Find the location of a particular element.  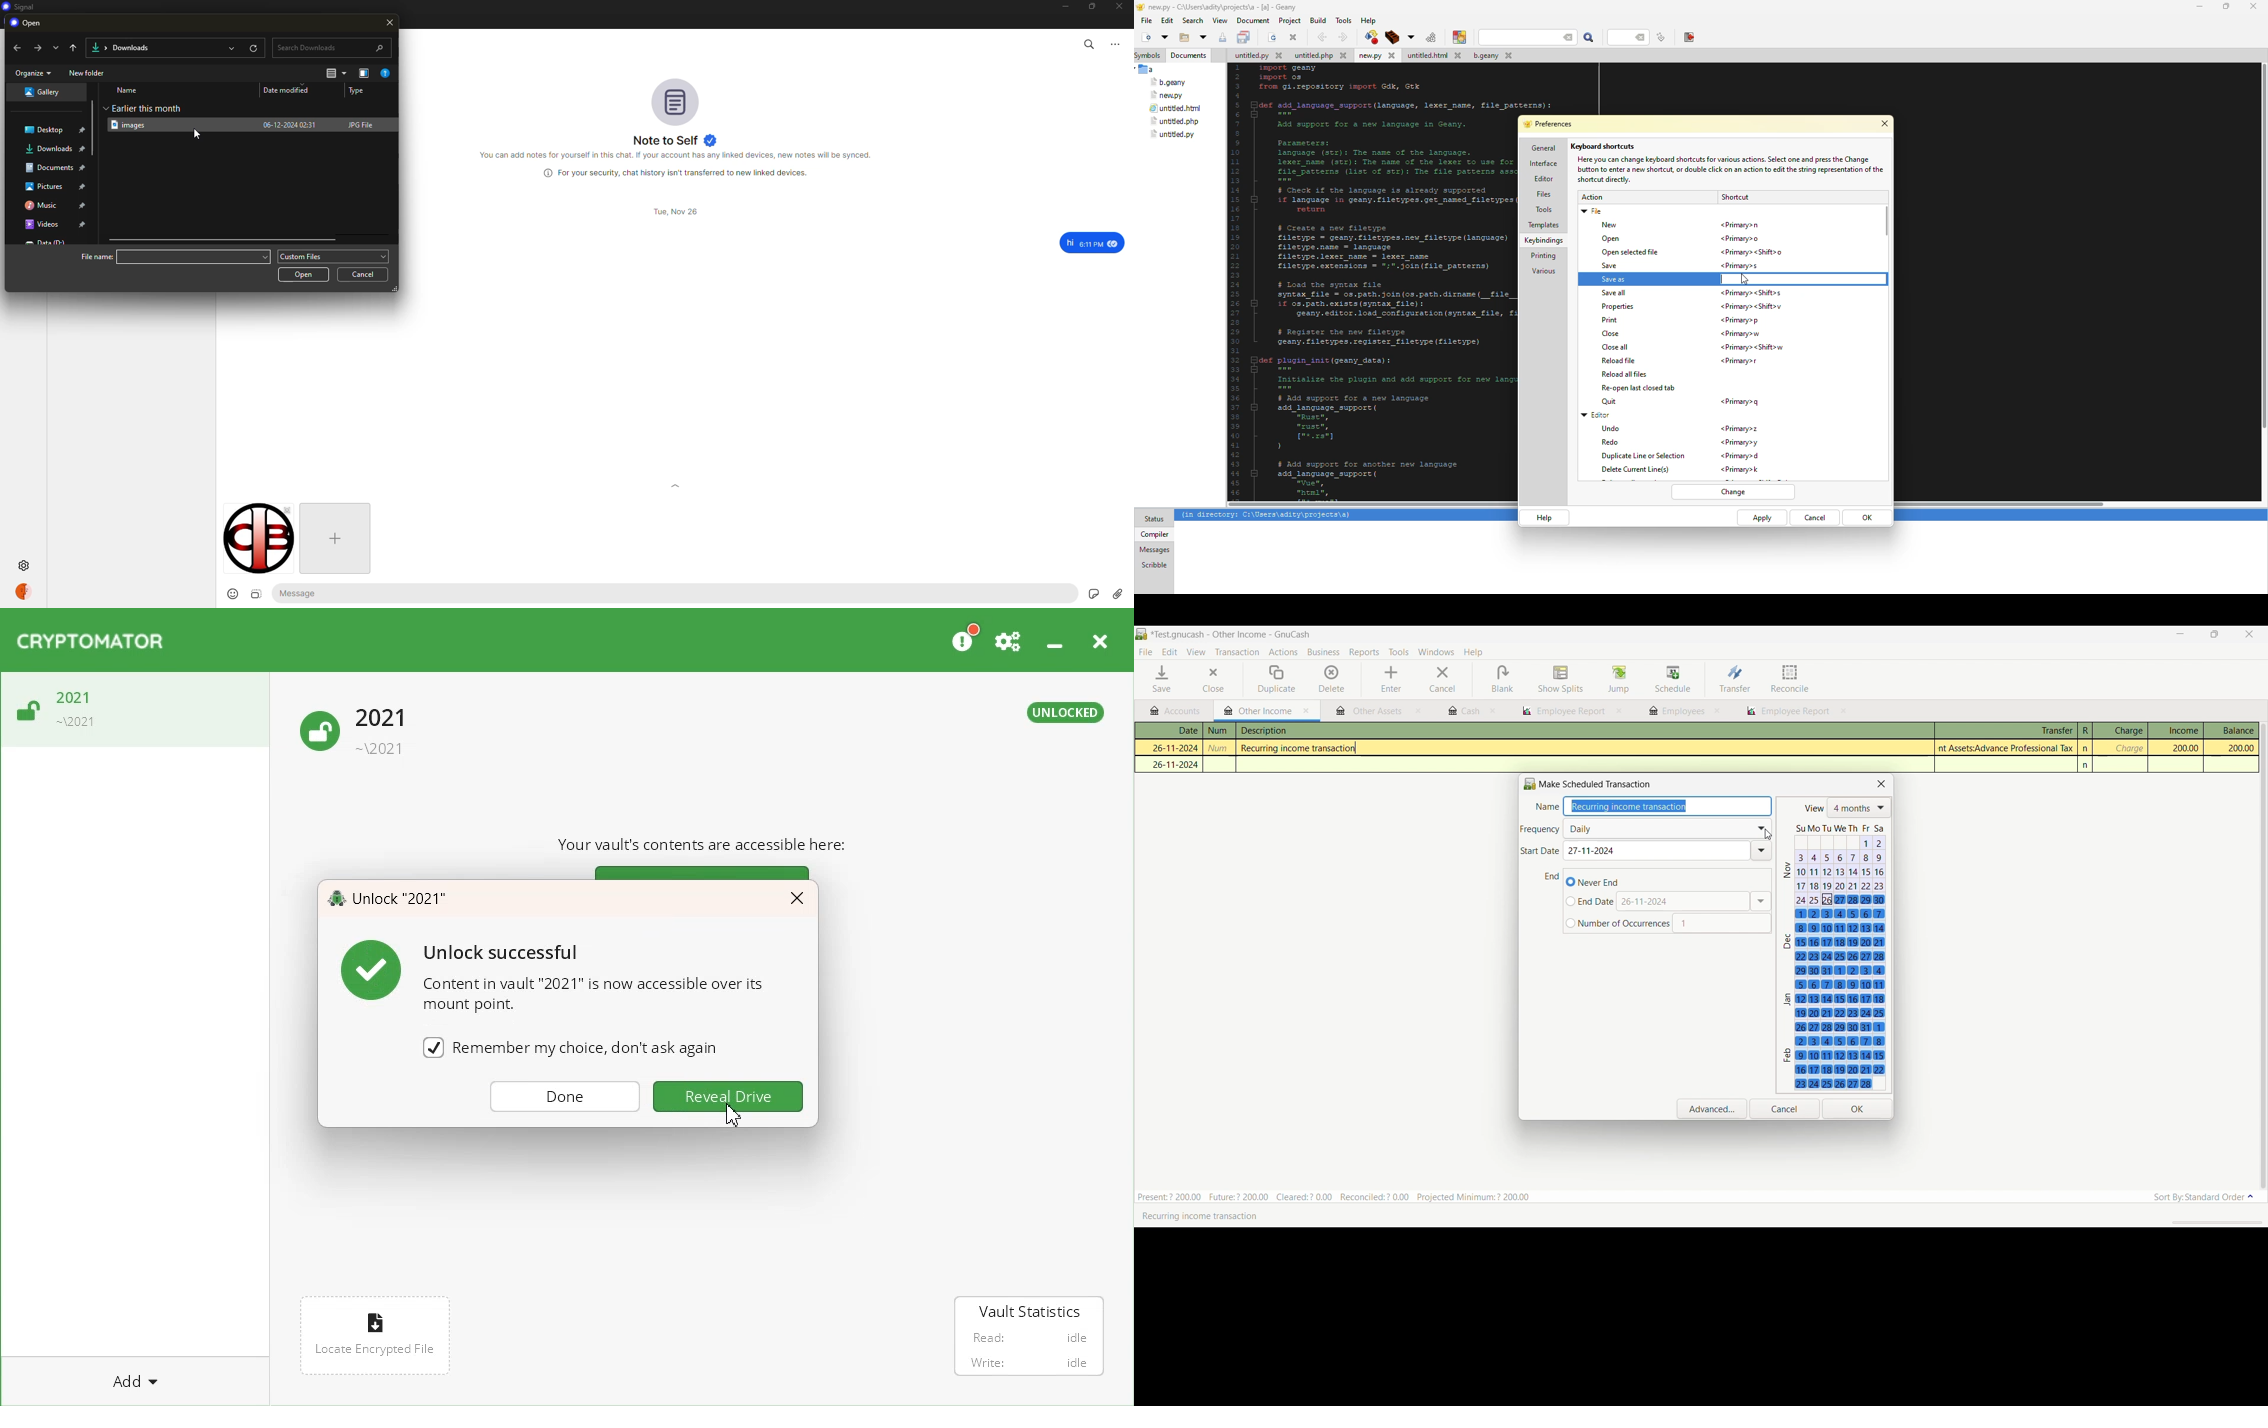

minimize is located at coordinates (1060, 6).